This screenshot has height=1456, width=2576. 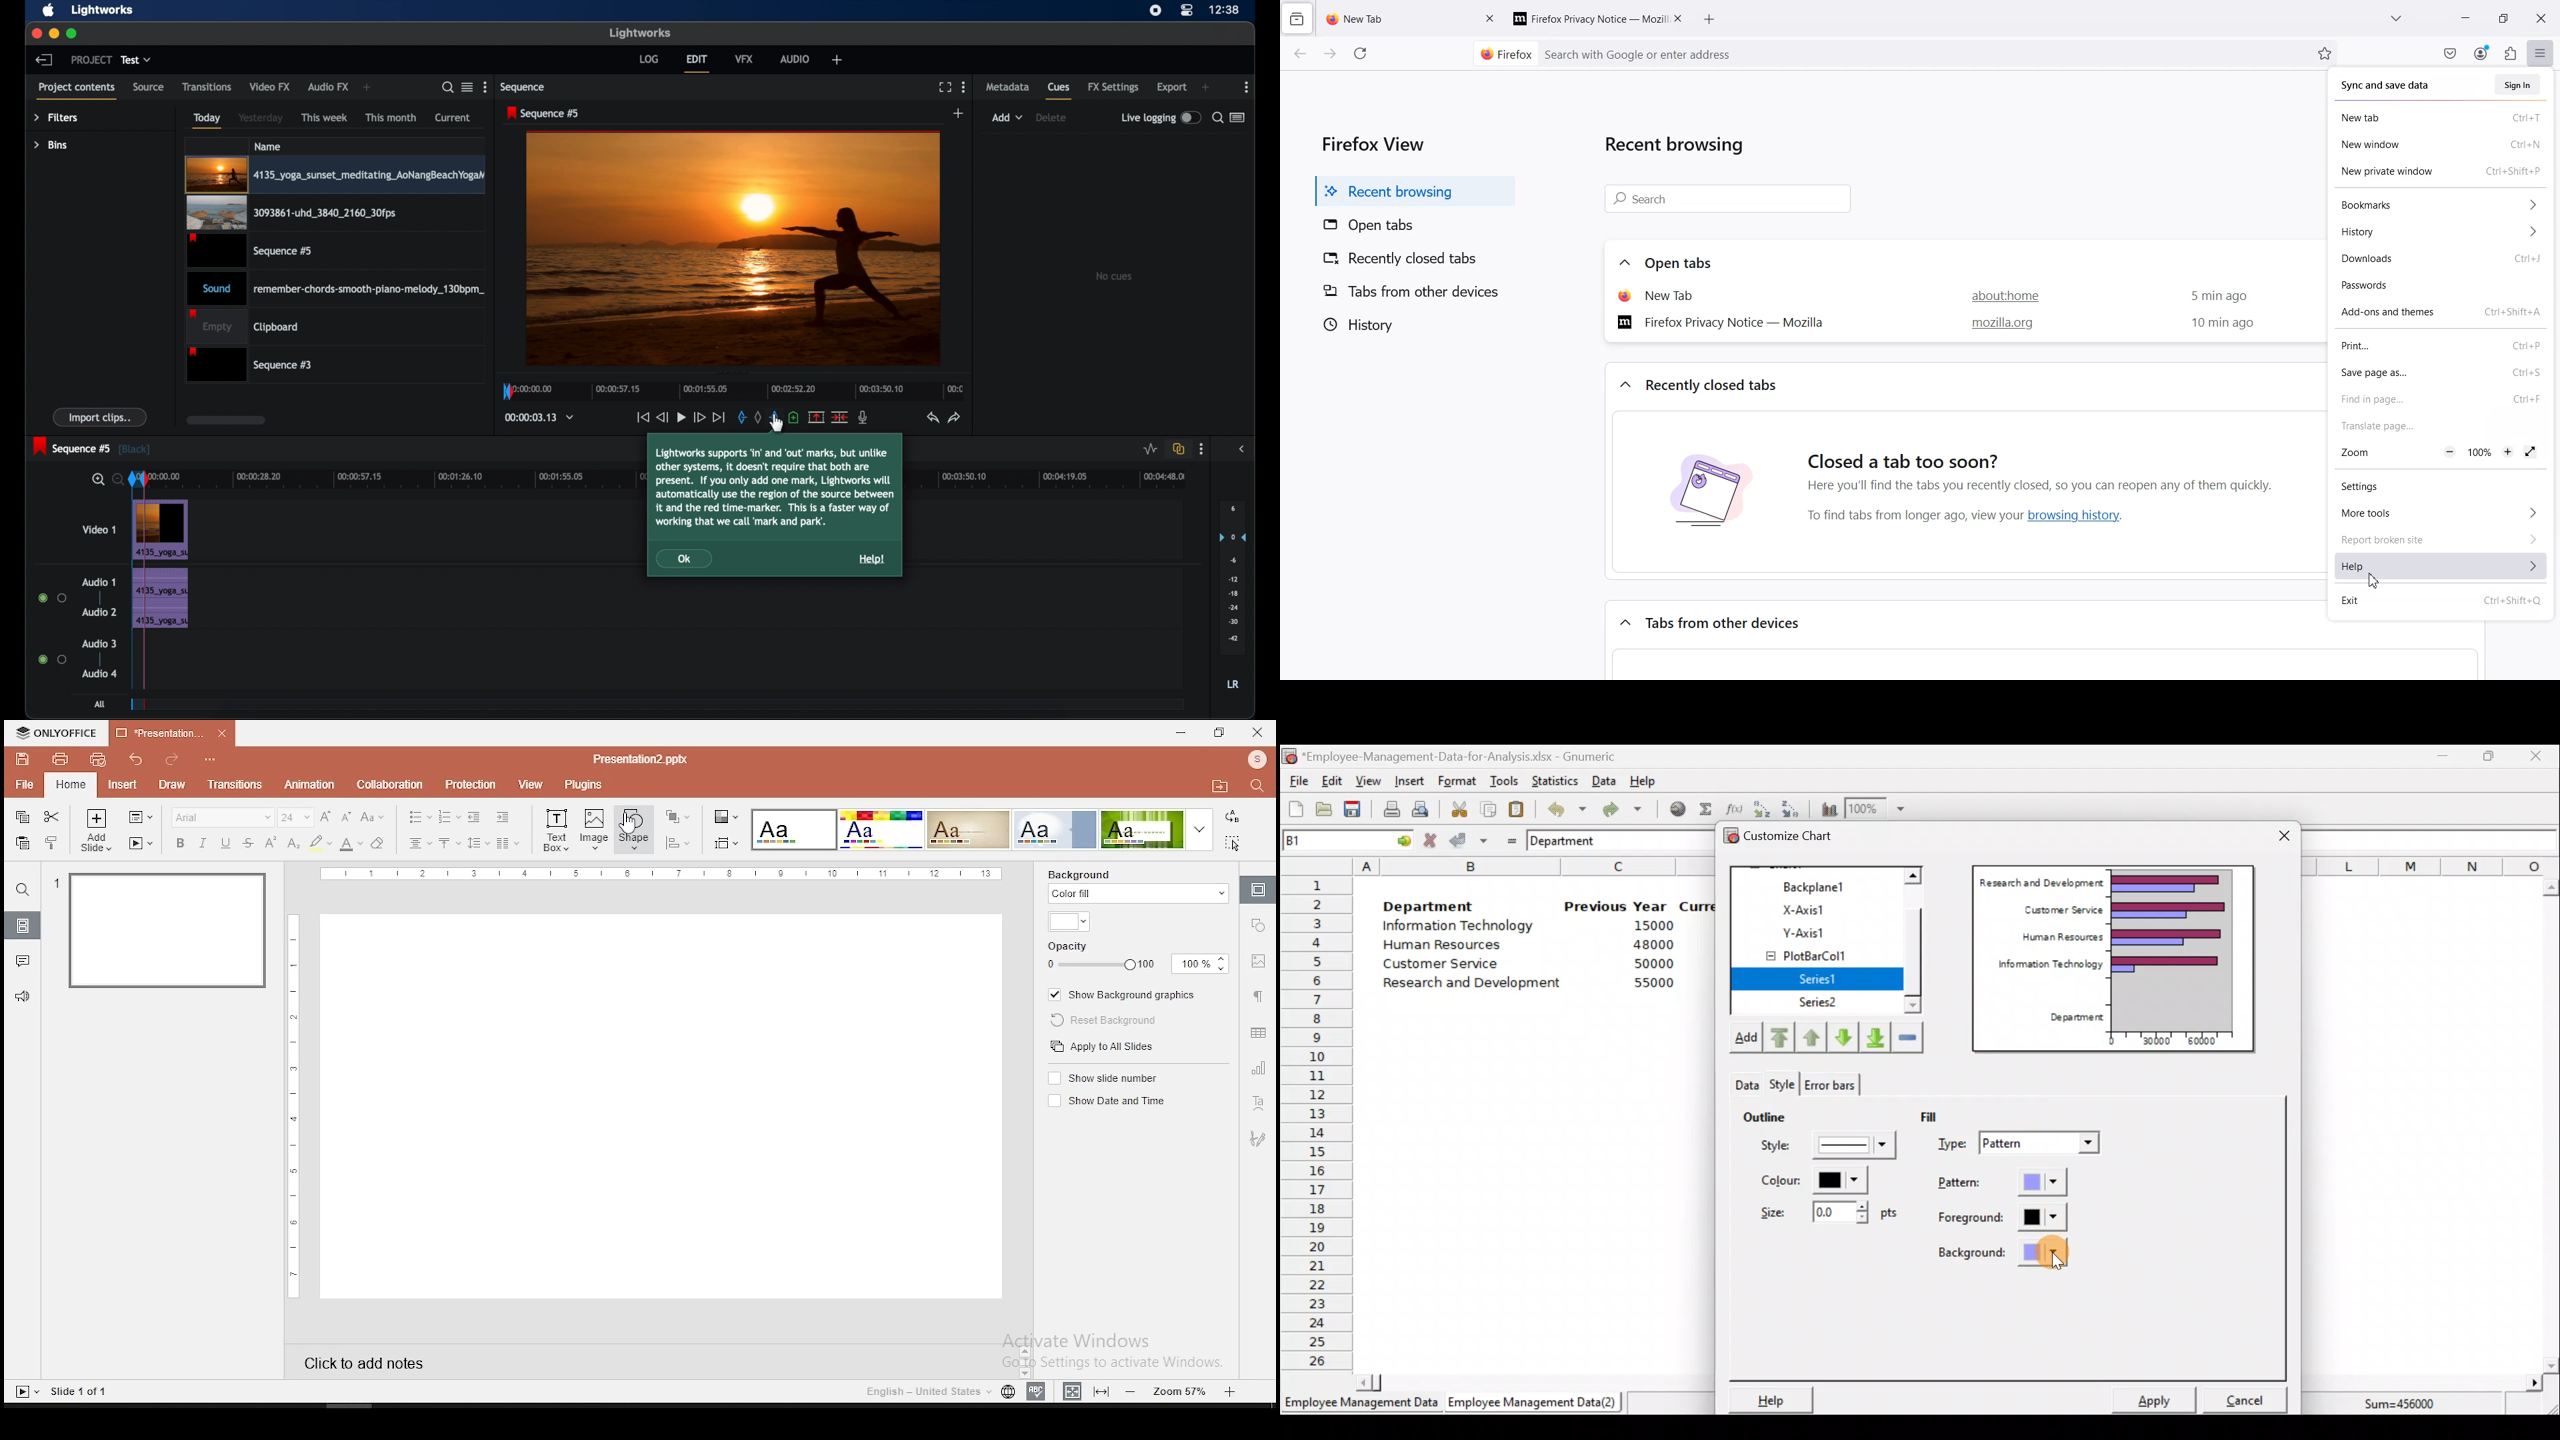 I want to click on toggle between listened tile view, so click(x=467, y=87).